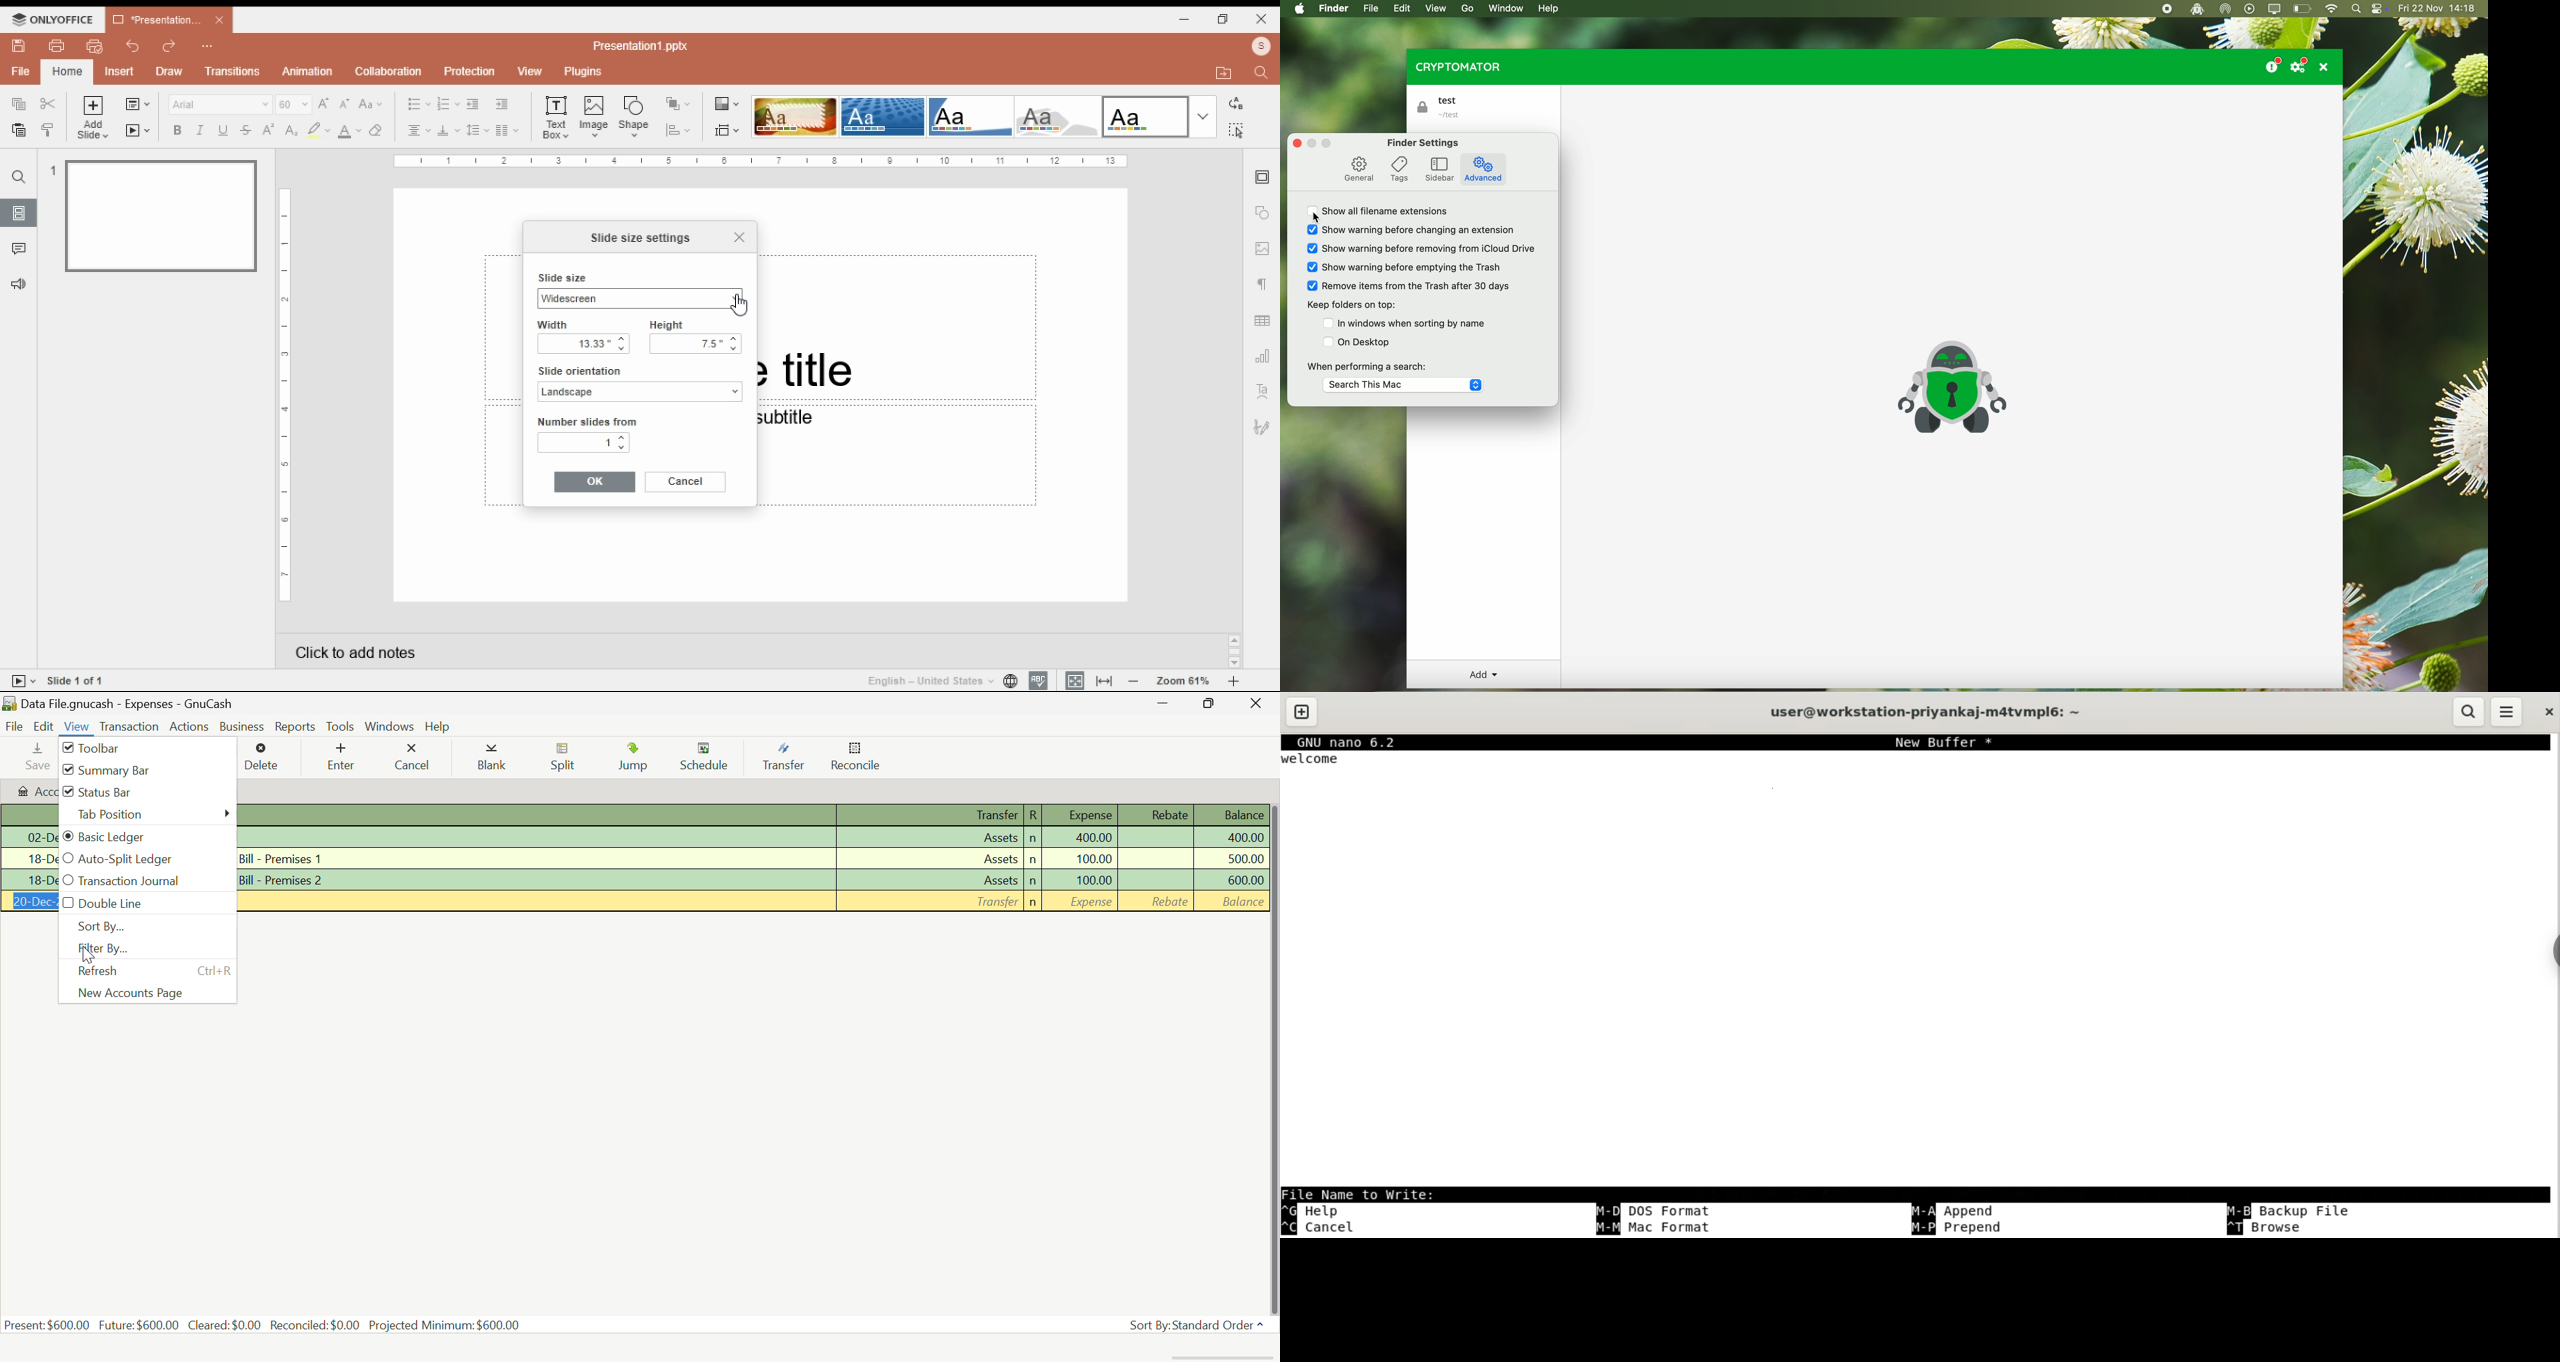 This screenshot has width=2576, height=1372. I want to click on Cursor , so click(1319, 219).